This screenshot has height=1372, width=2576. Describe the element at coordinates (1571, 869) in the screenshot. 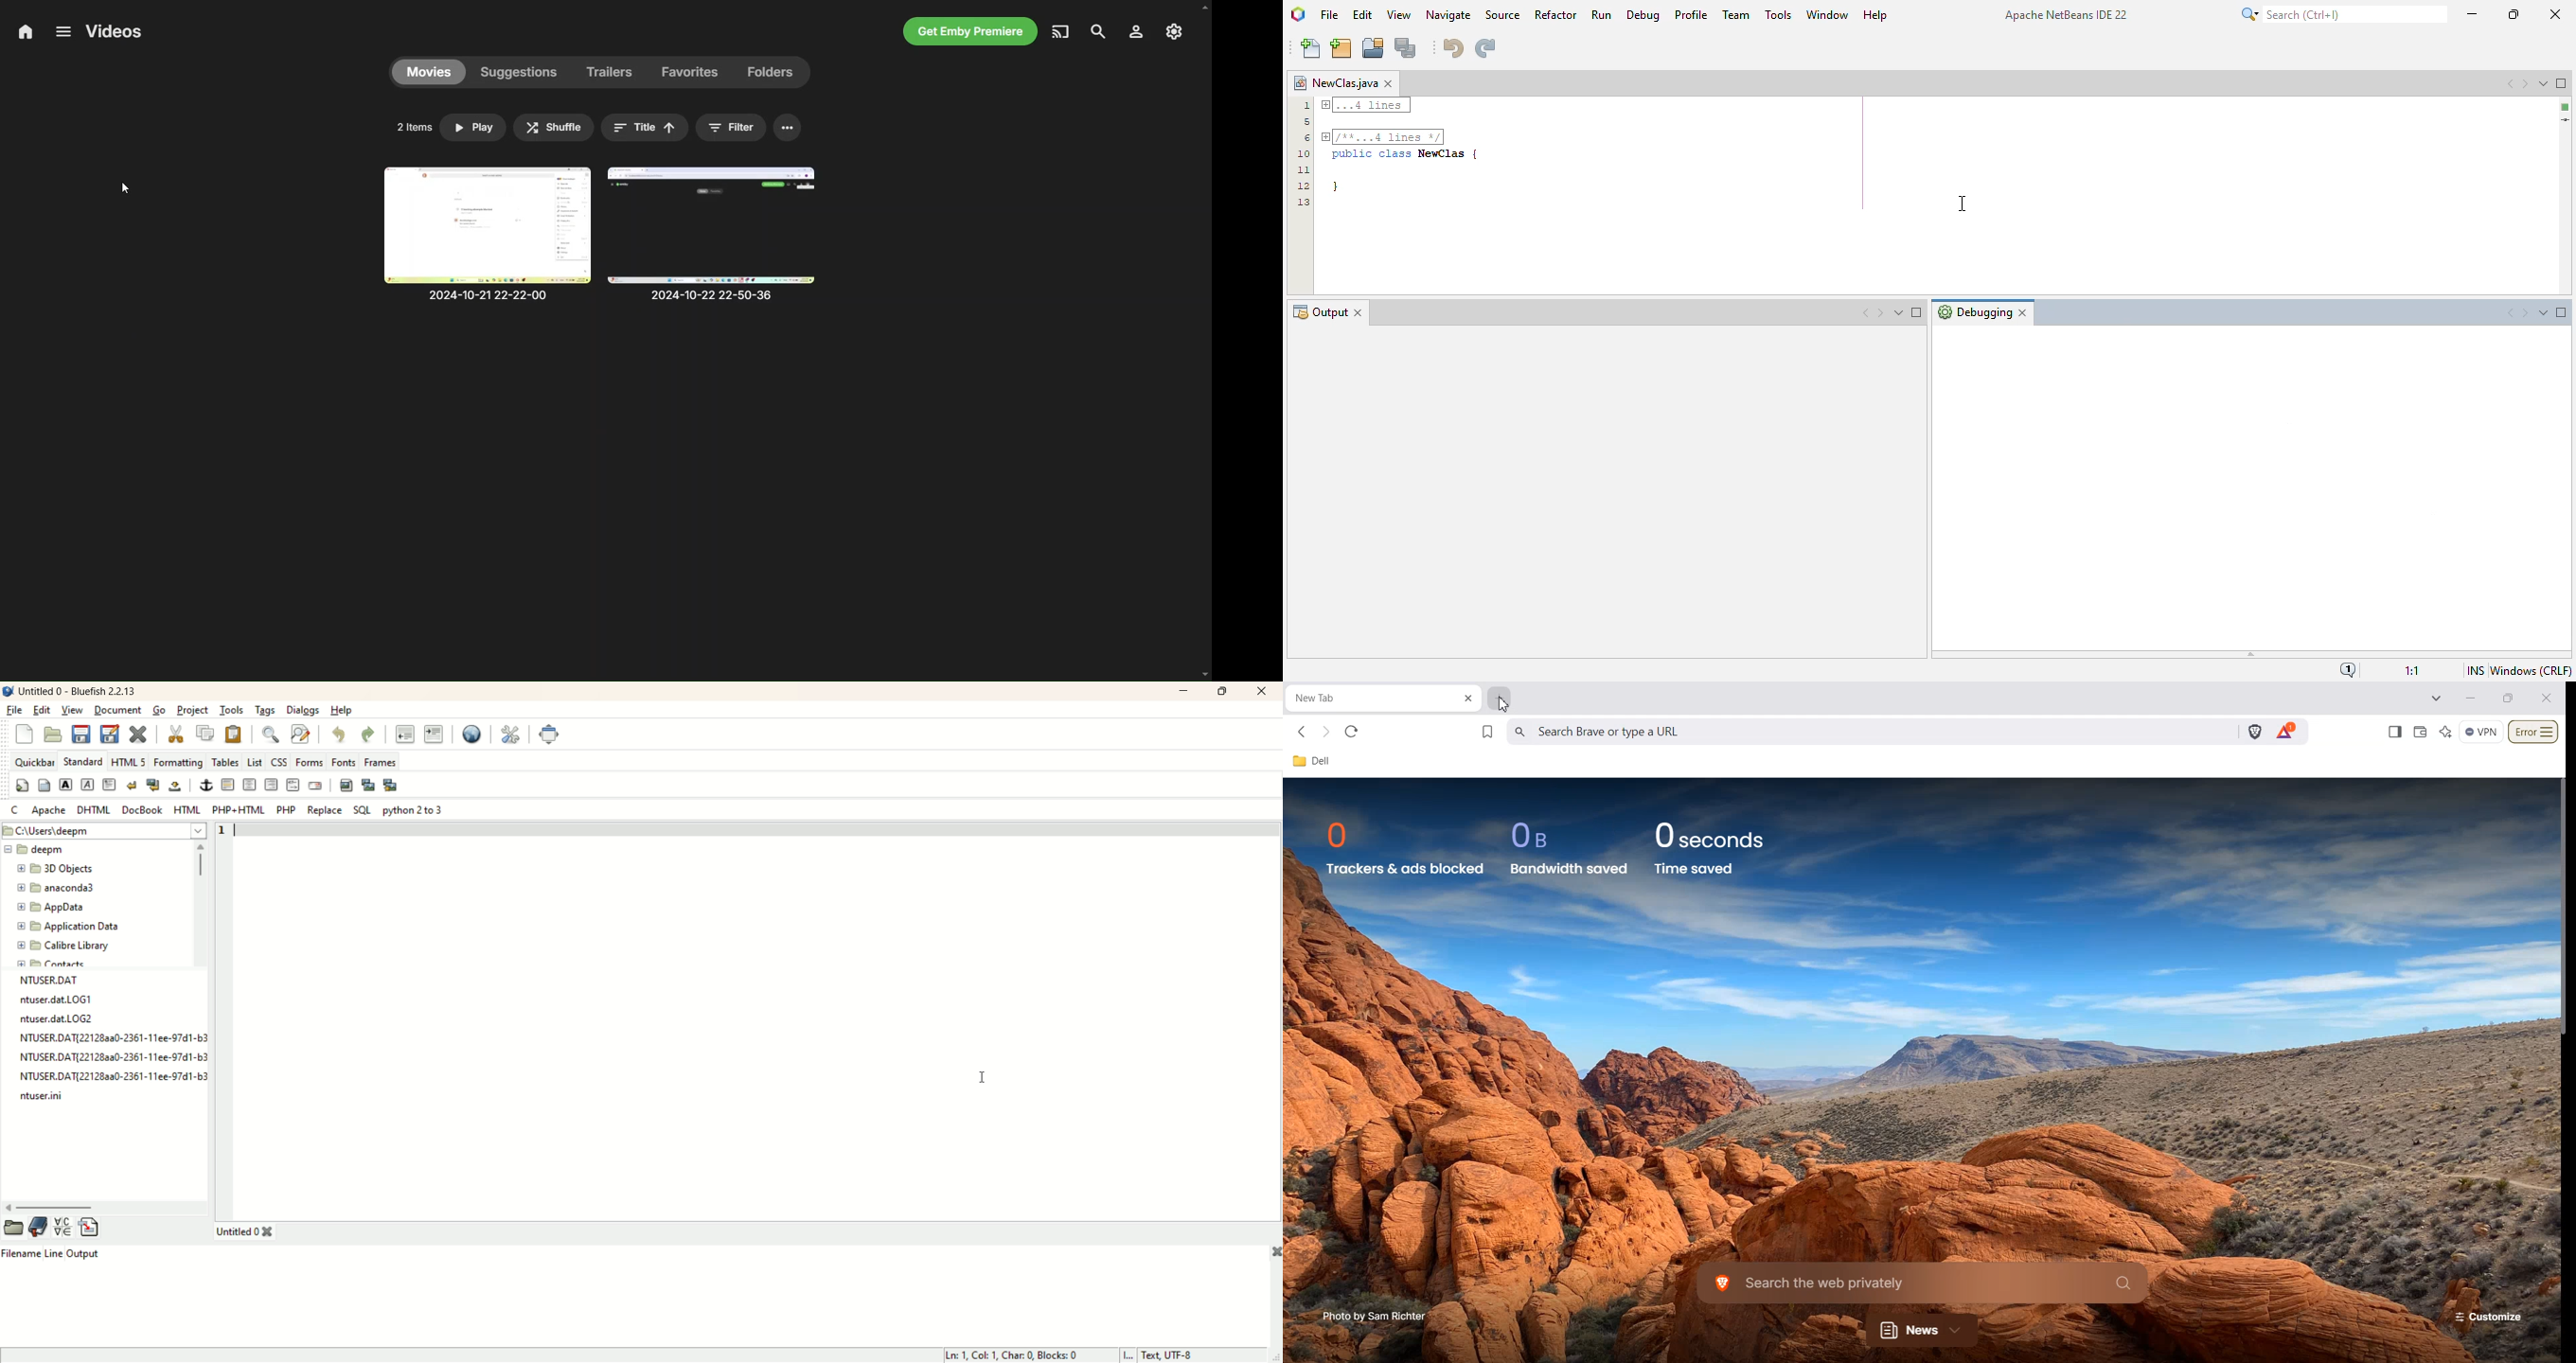

I see `Bandwidth saved` at that location.